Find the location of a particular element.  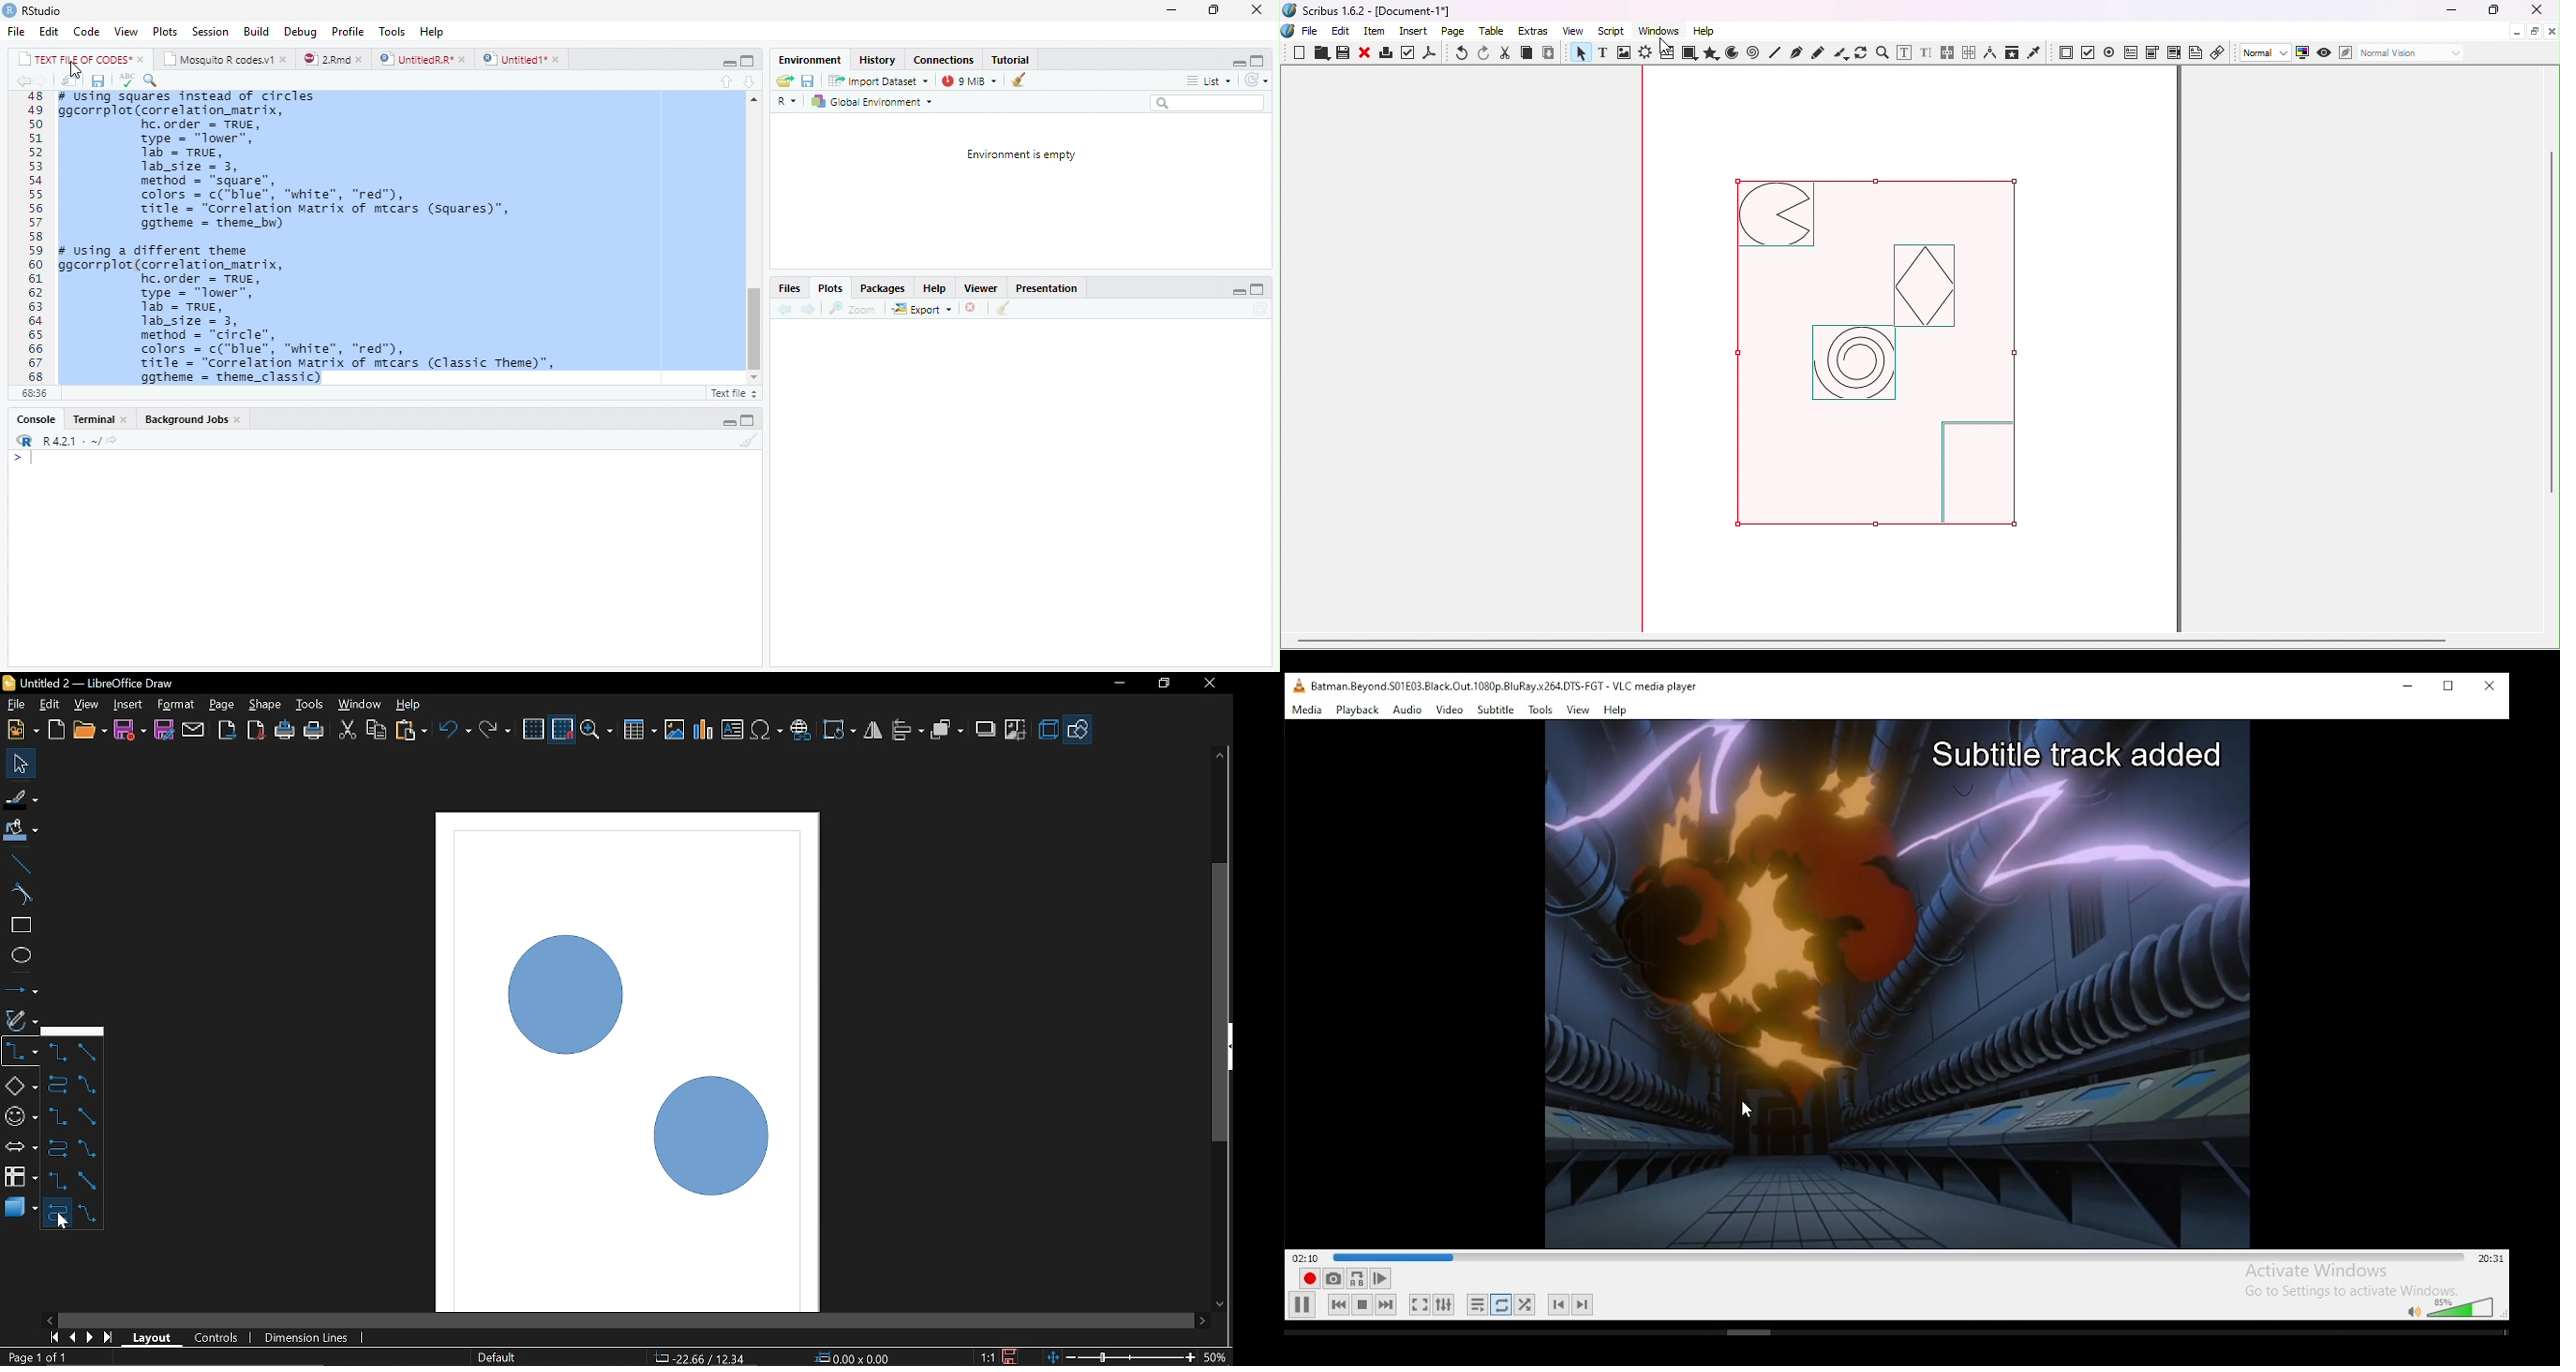

Save is located at coordinates (1013, 1355).